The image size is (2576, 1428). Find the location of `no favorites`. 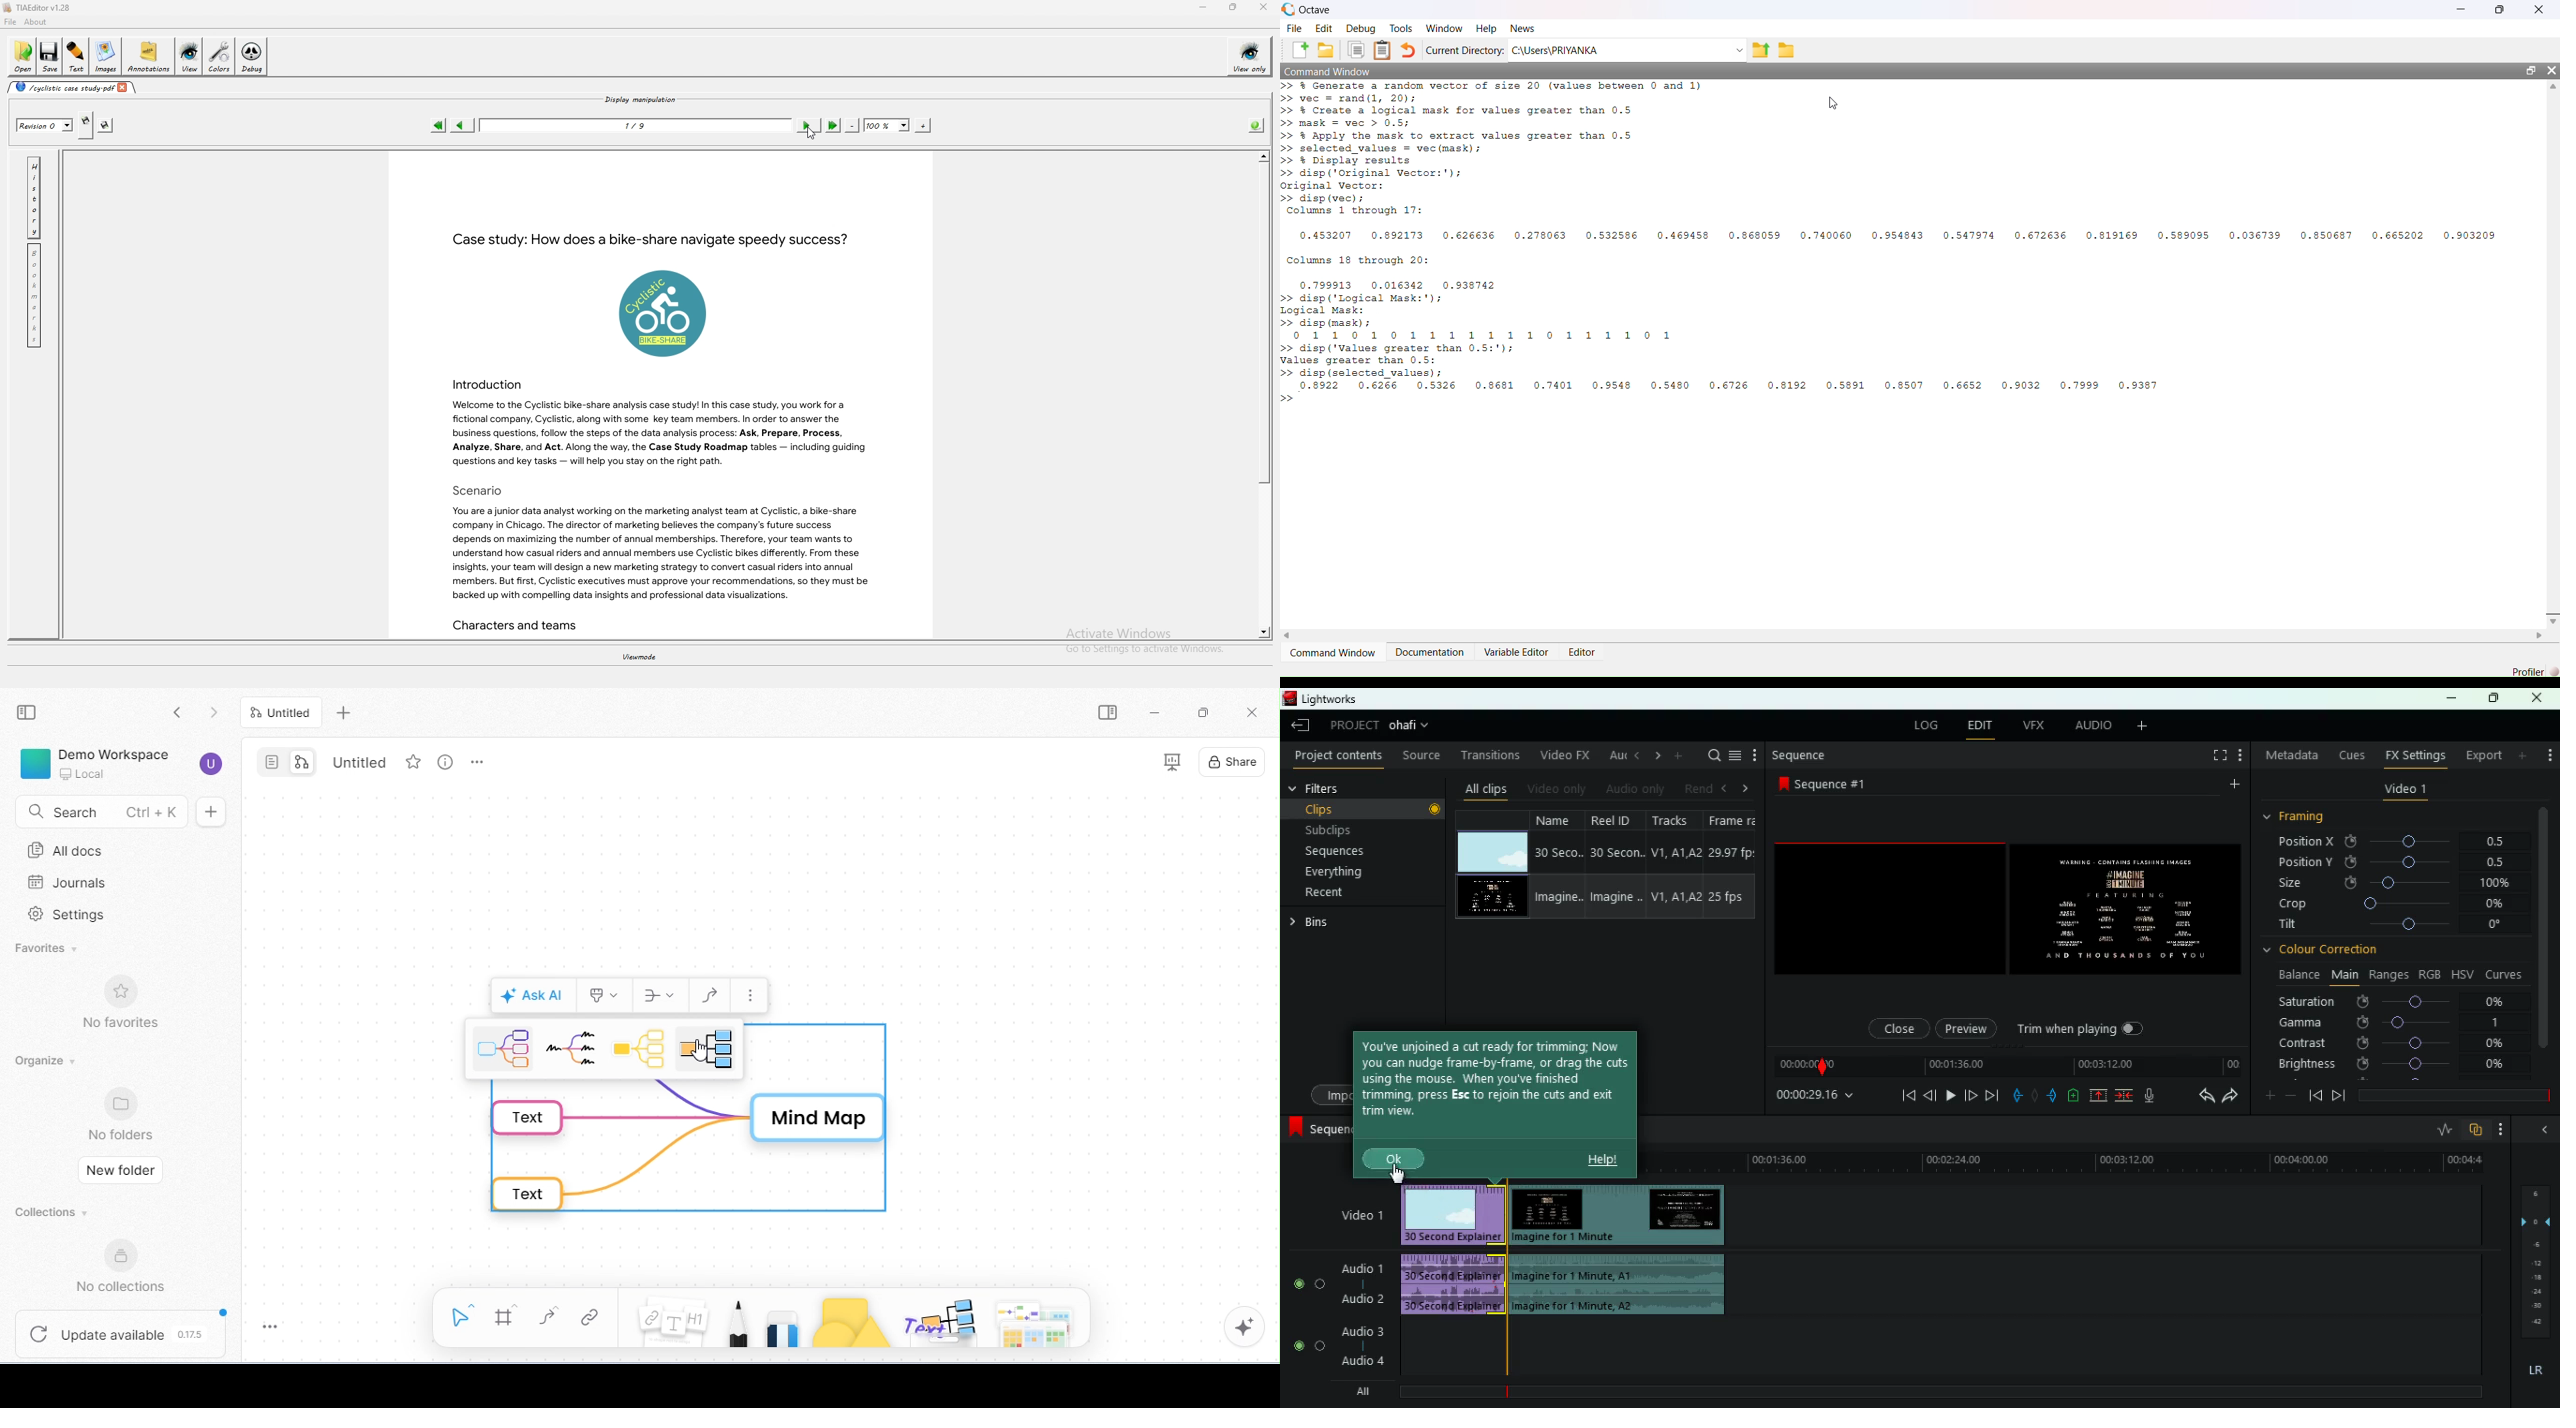

no favorites is located at coordinates (124, 1003).